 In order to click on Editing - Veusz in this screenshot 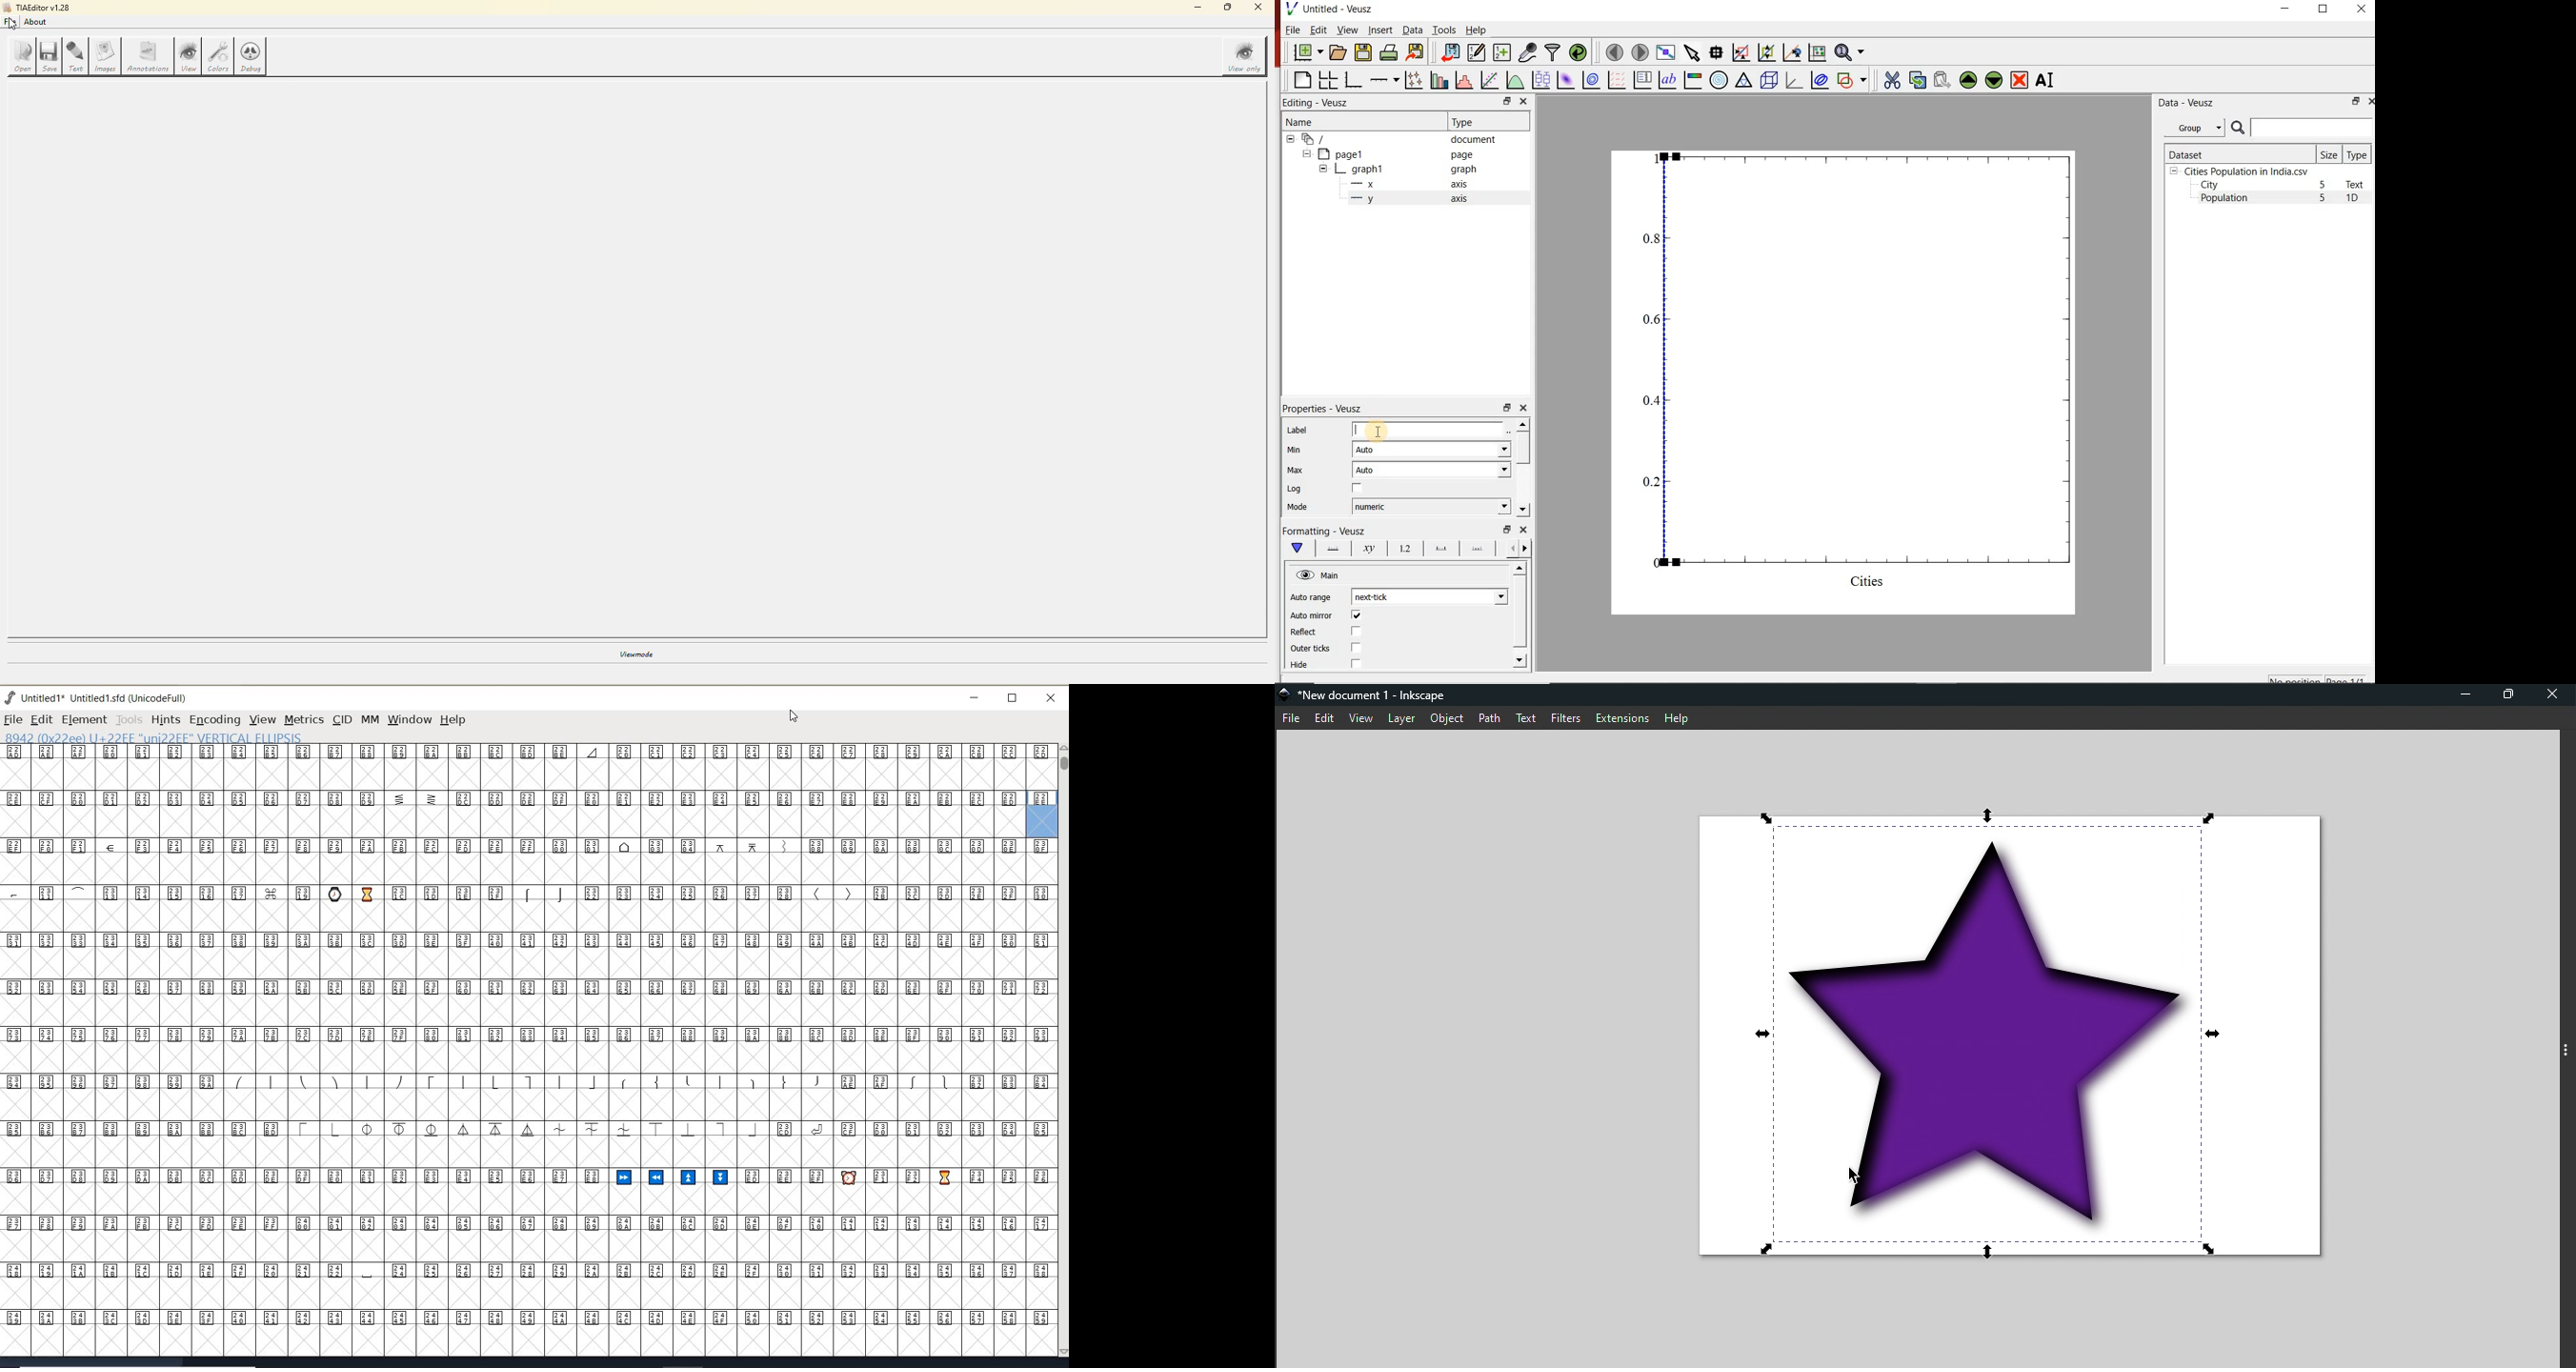, I will do `click(1322, 102)`.